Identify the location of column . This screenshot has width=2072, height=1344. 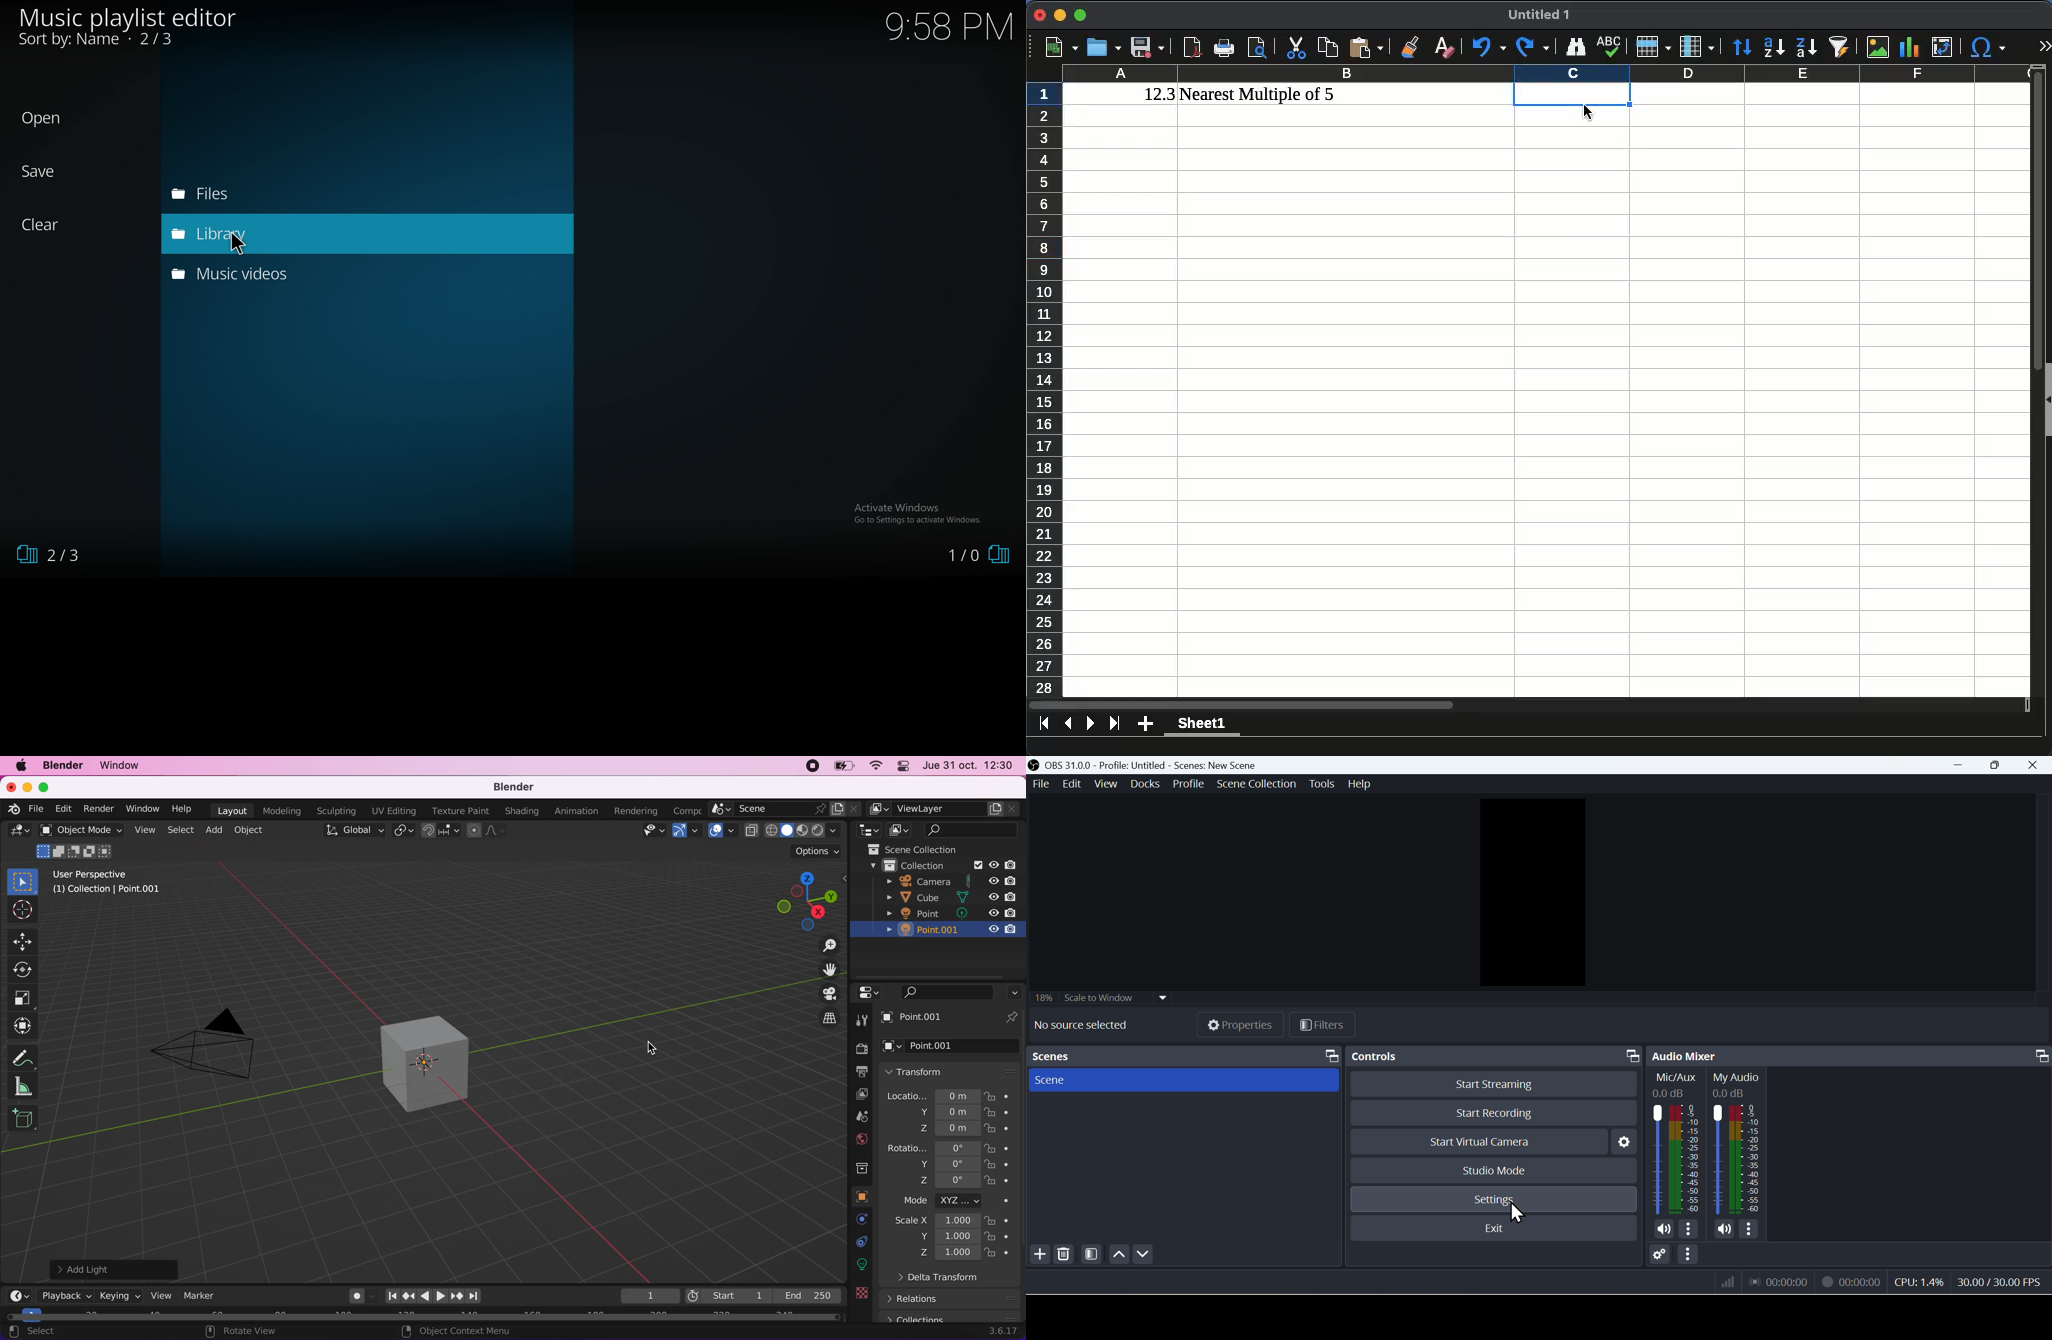
(1550, 75).